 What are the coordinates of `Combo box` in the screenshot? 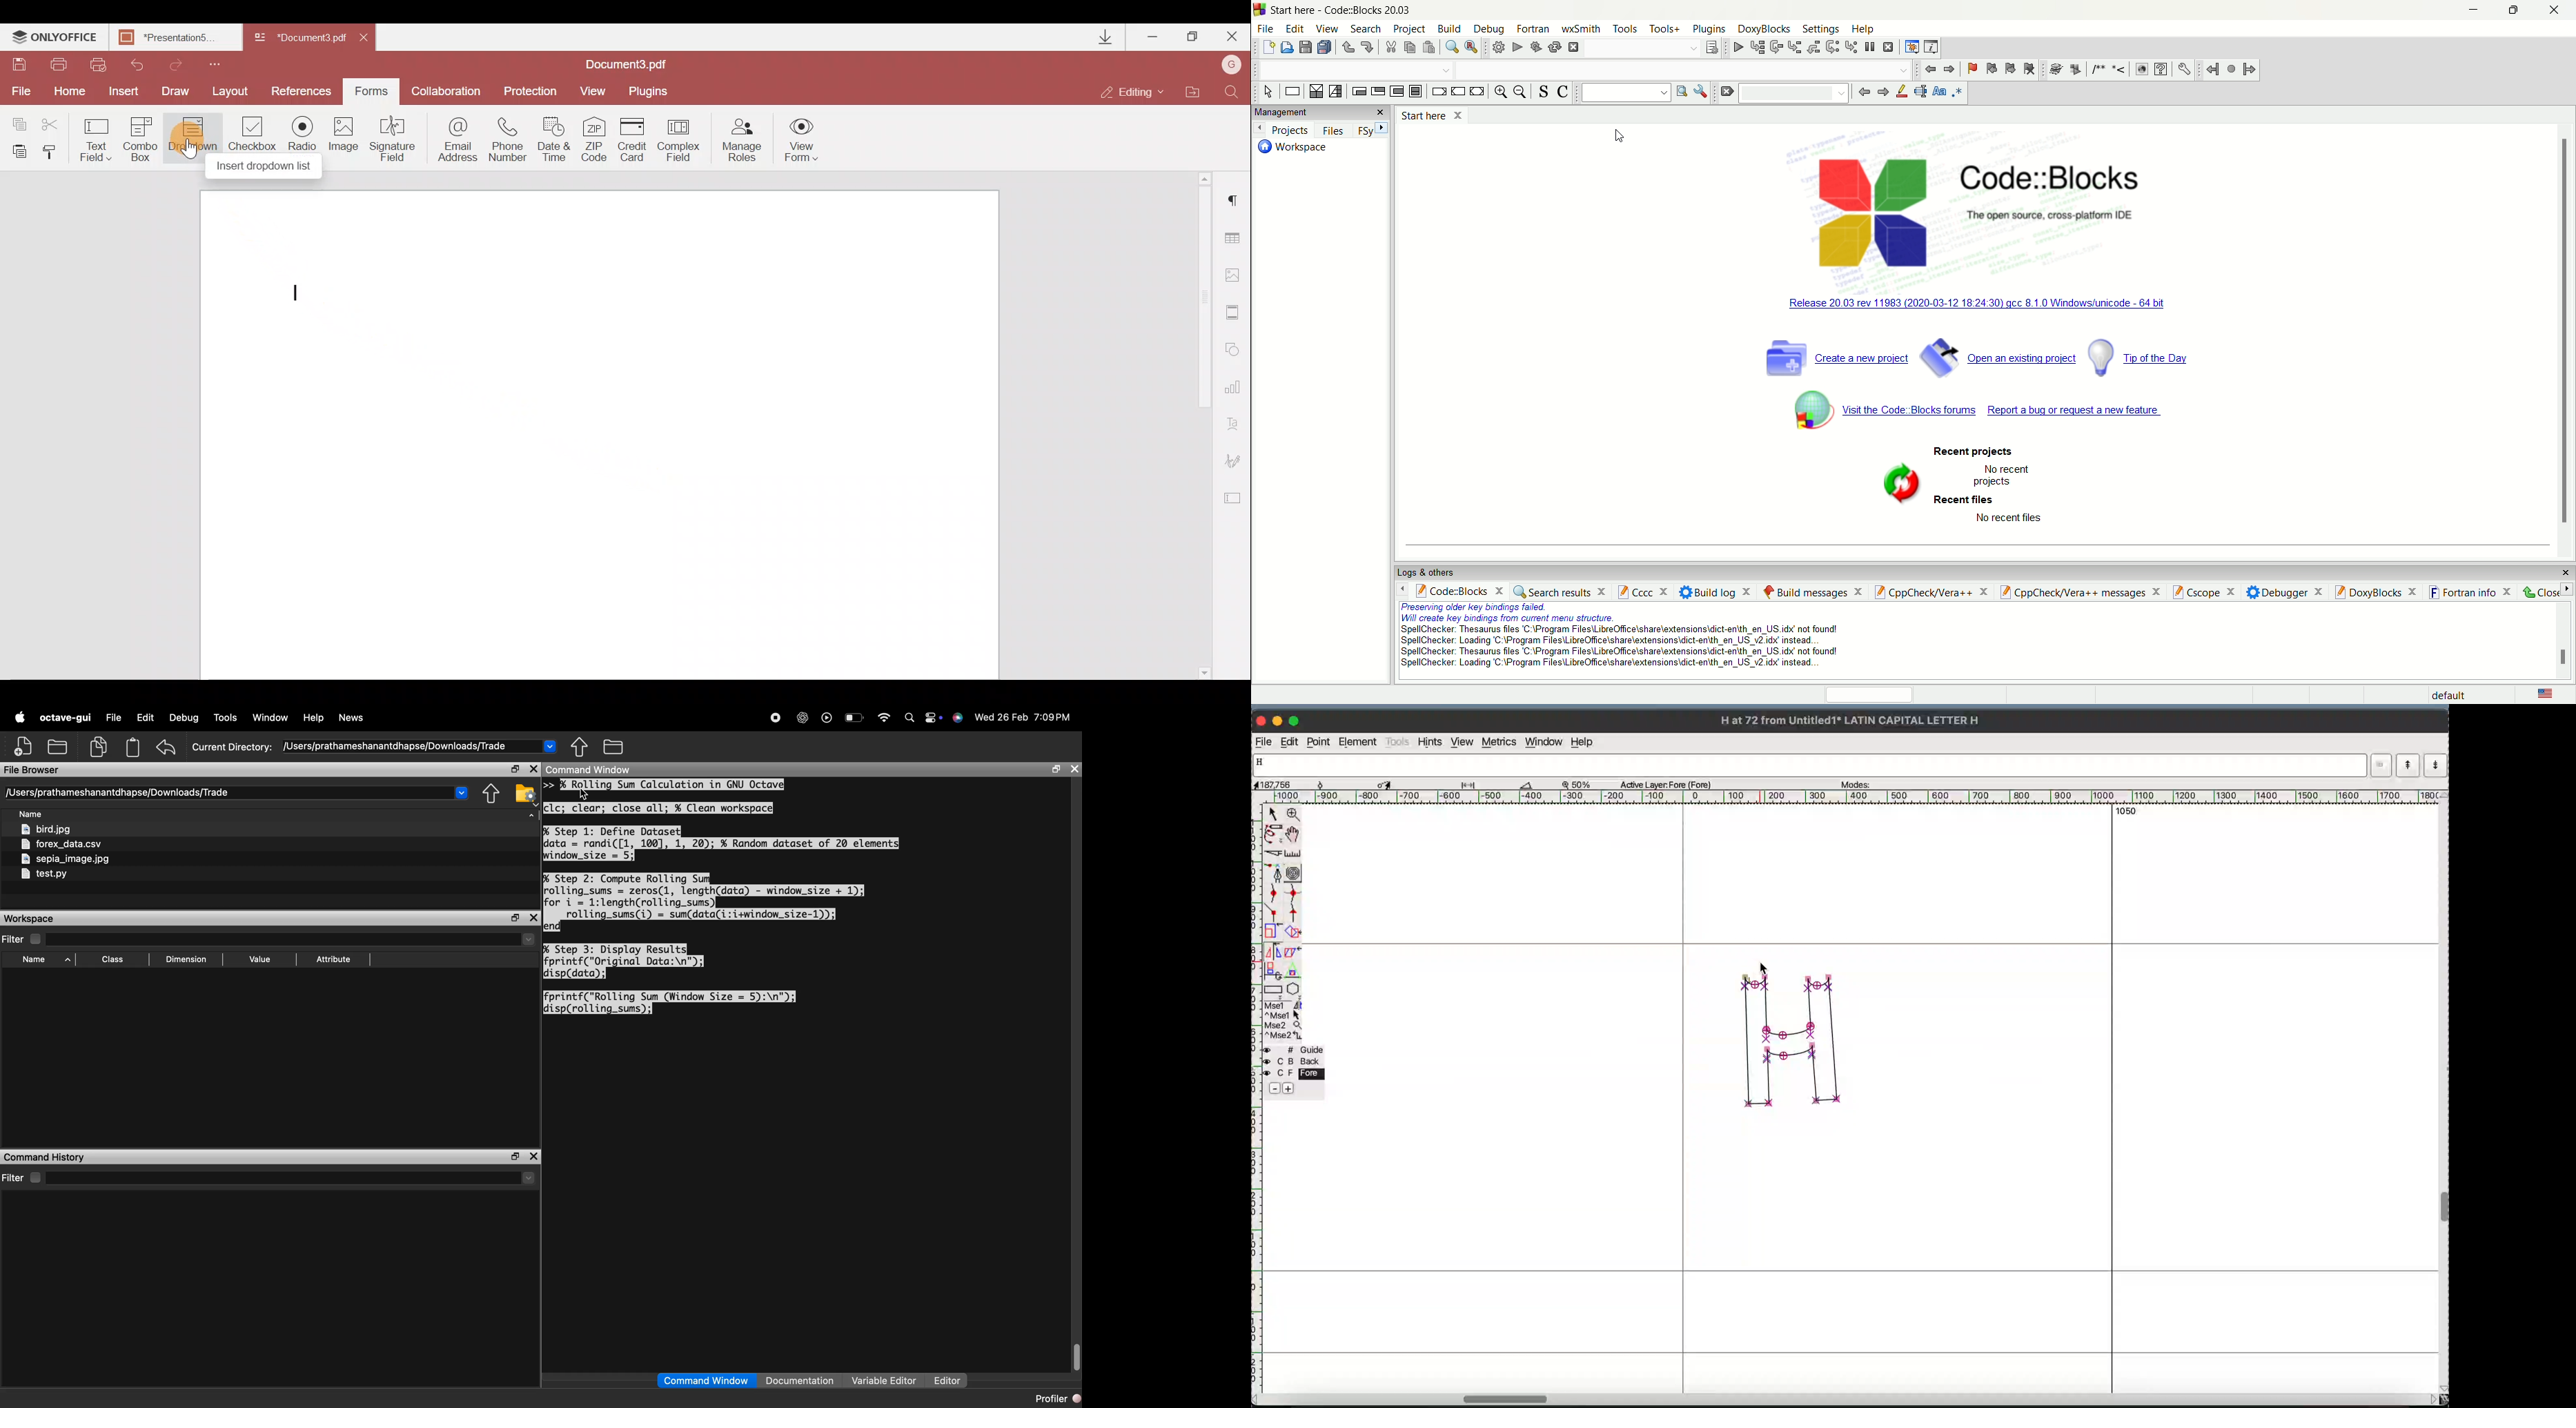 It's located at (139, 139).